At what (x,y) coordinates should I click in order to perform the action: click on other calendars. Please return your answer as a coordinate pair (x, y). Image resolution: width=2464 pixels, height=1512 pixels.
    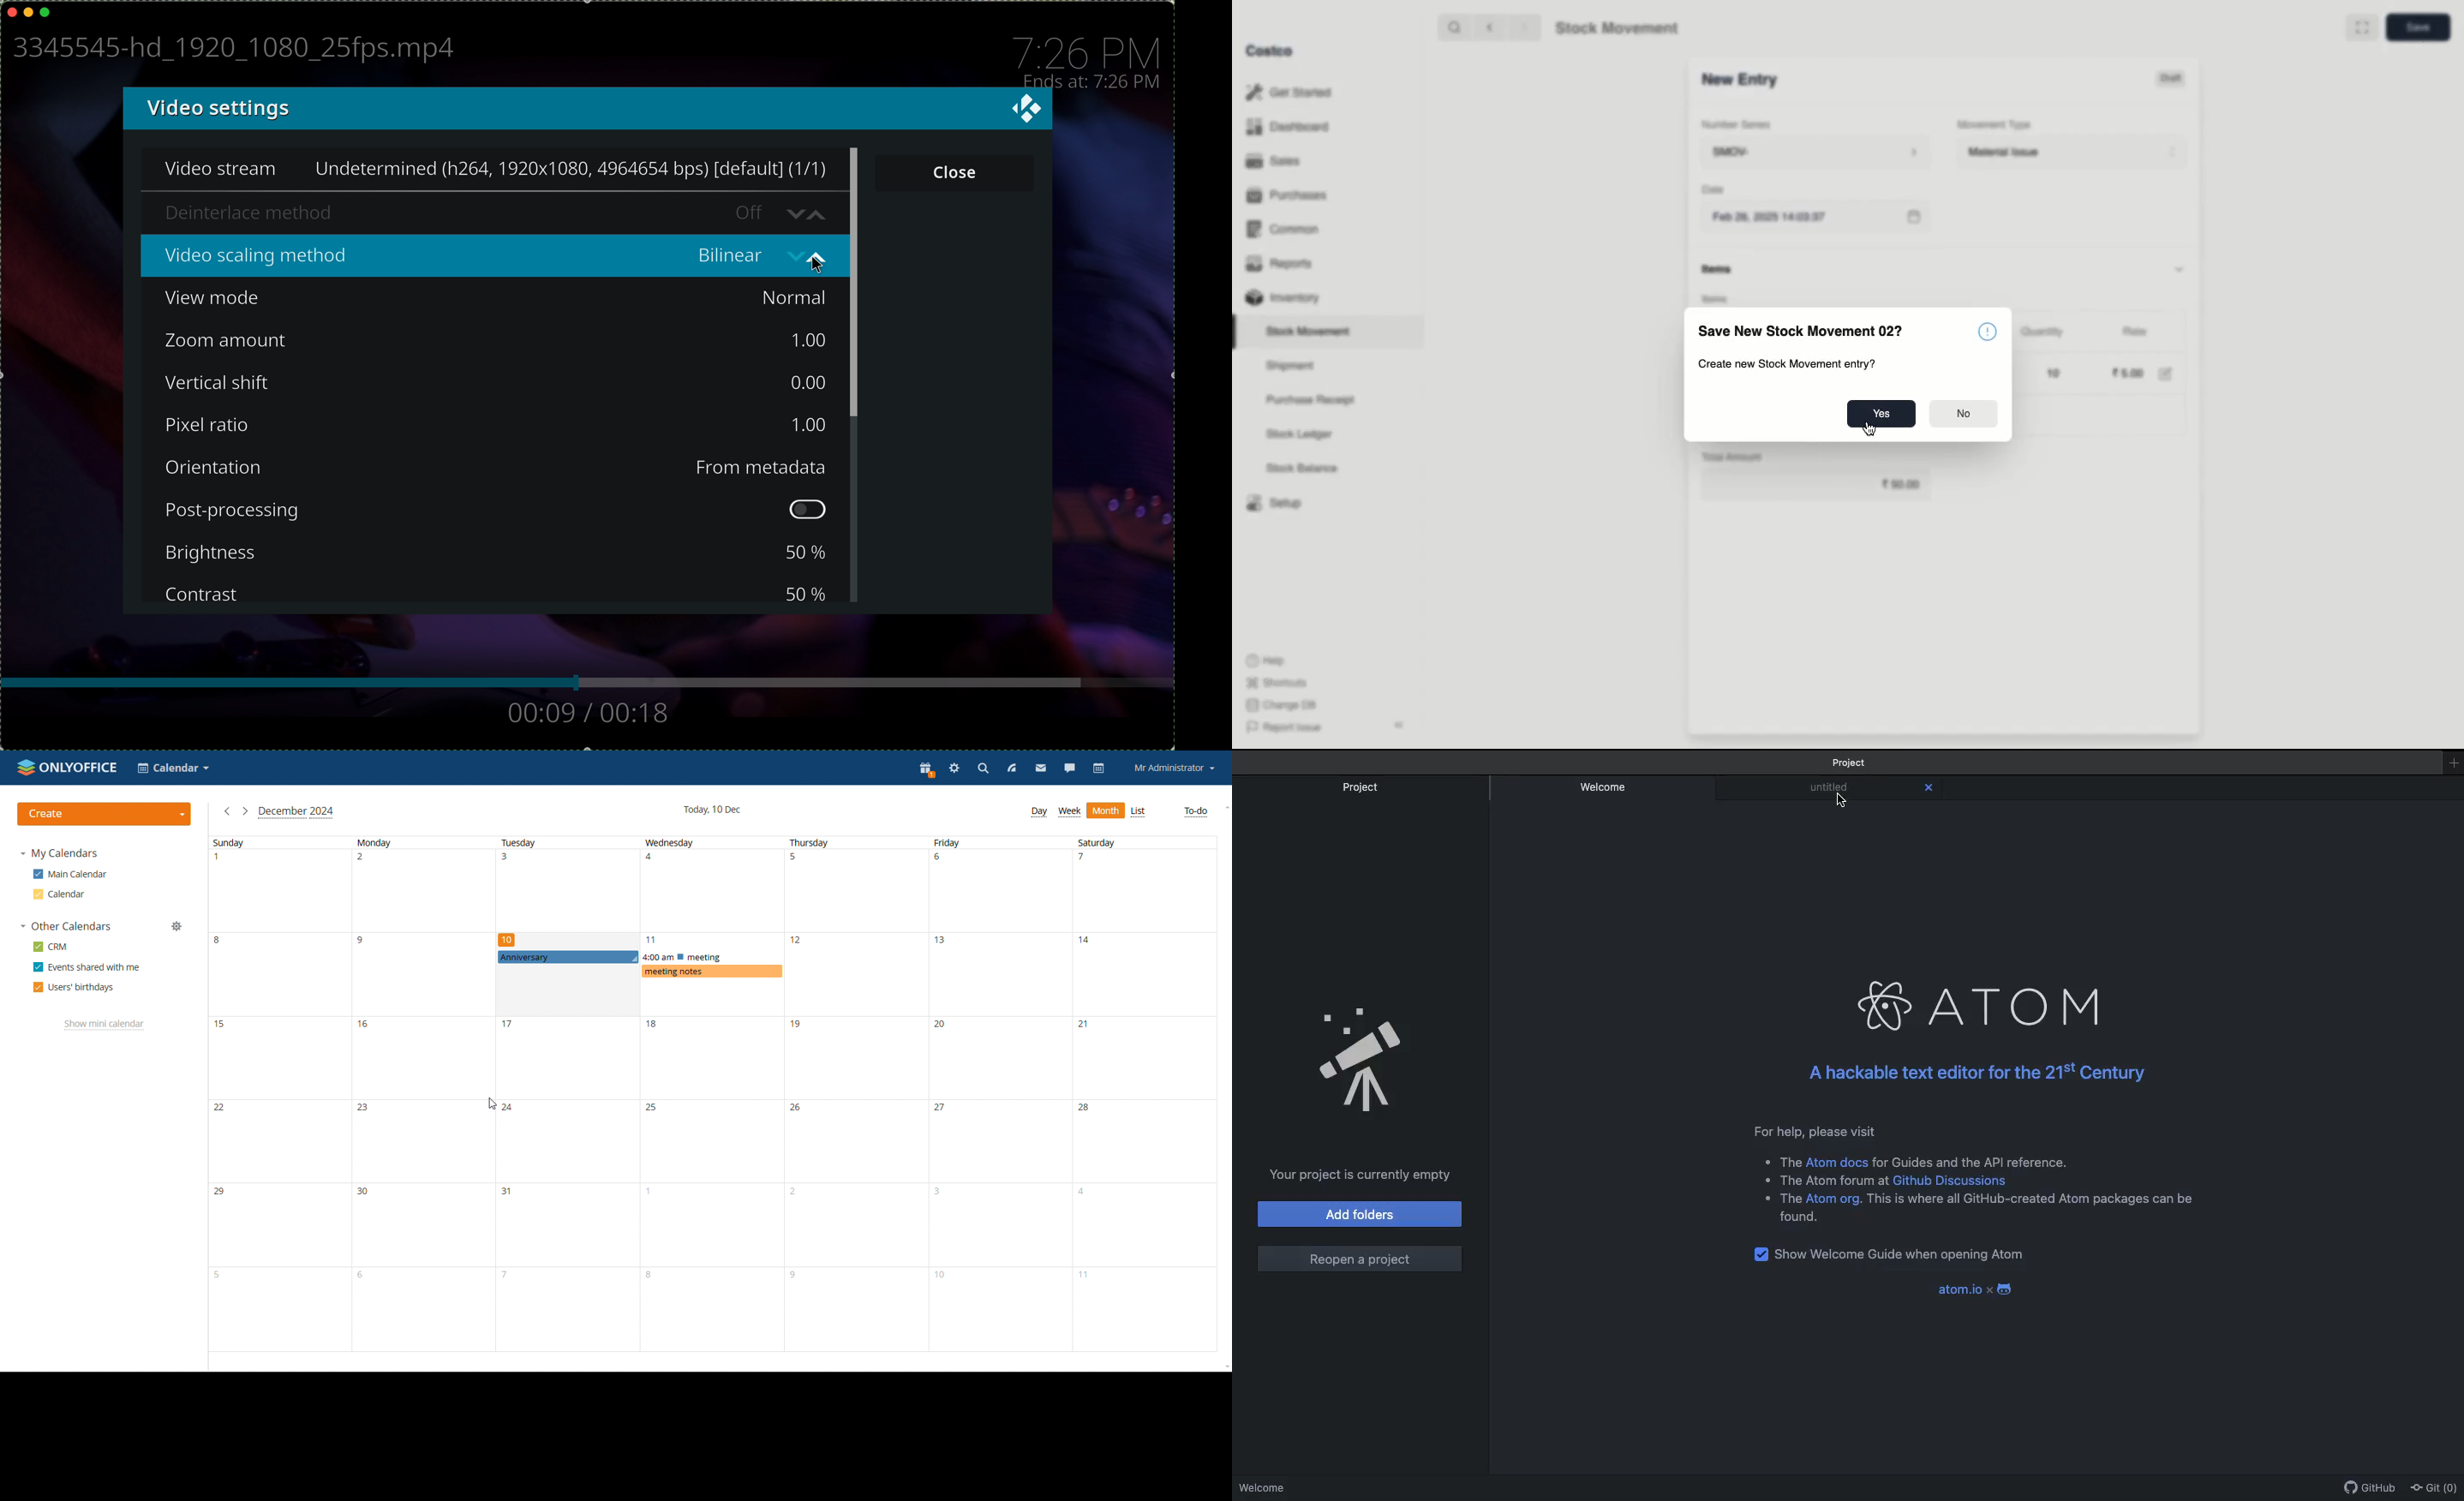
    Looking at the image, I should click on (66, 926).